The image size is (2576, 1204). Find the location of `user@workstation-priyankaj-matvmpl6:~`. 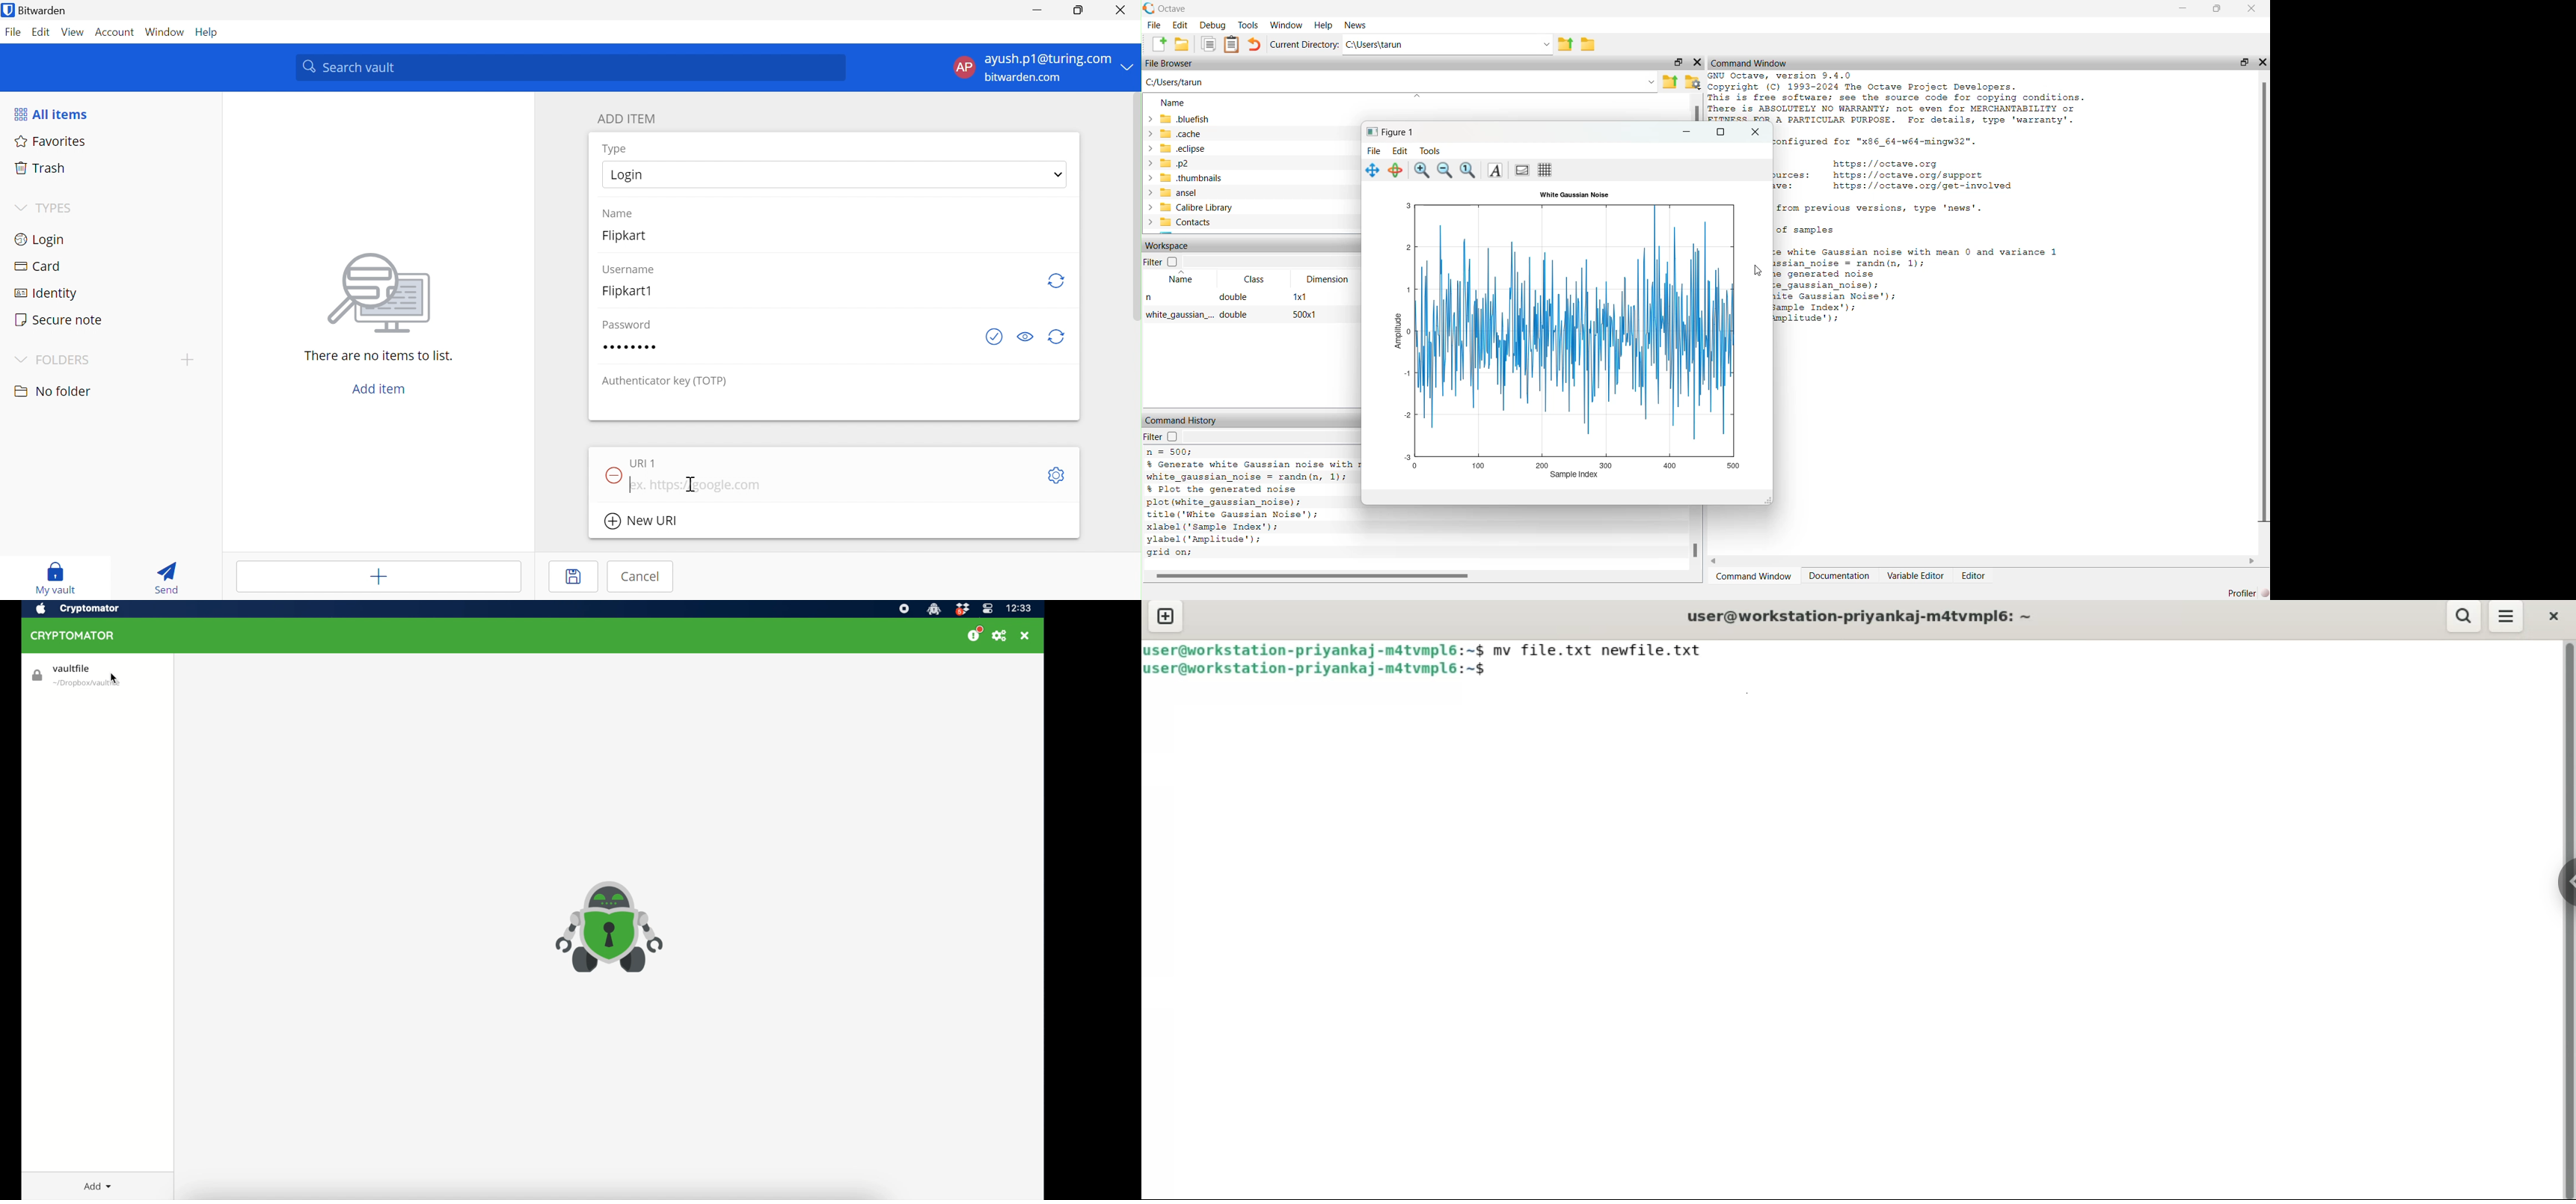

user@workstation-priyankaj-matvmpl6:~ is located at coordinates (1857, 615).